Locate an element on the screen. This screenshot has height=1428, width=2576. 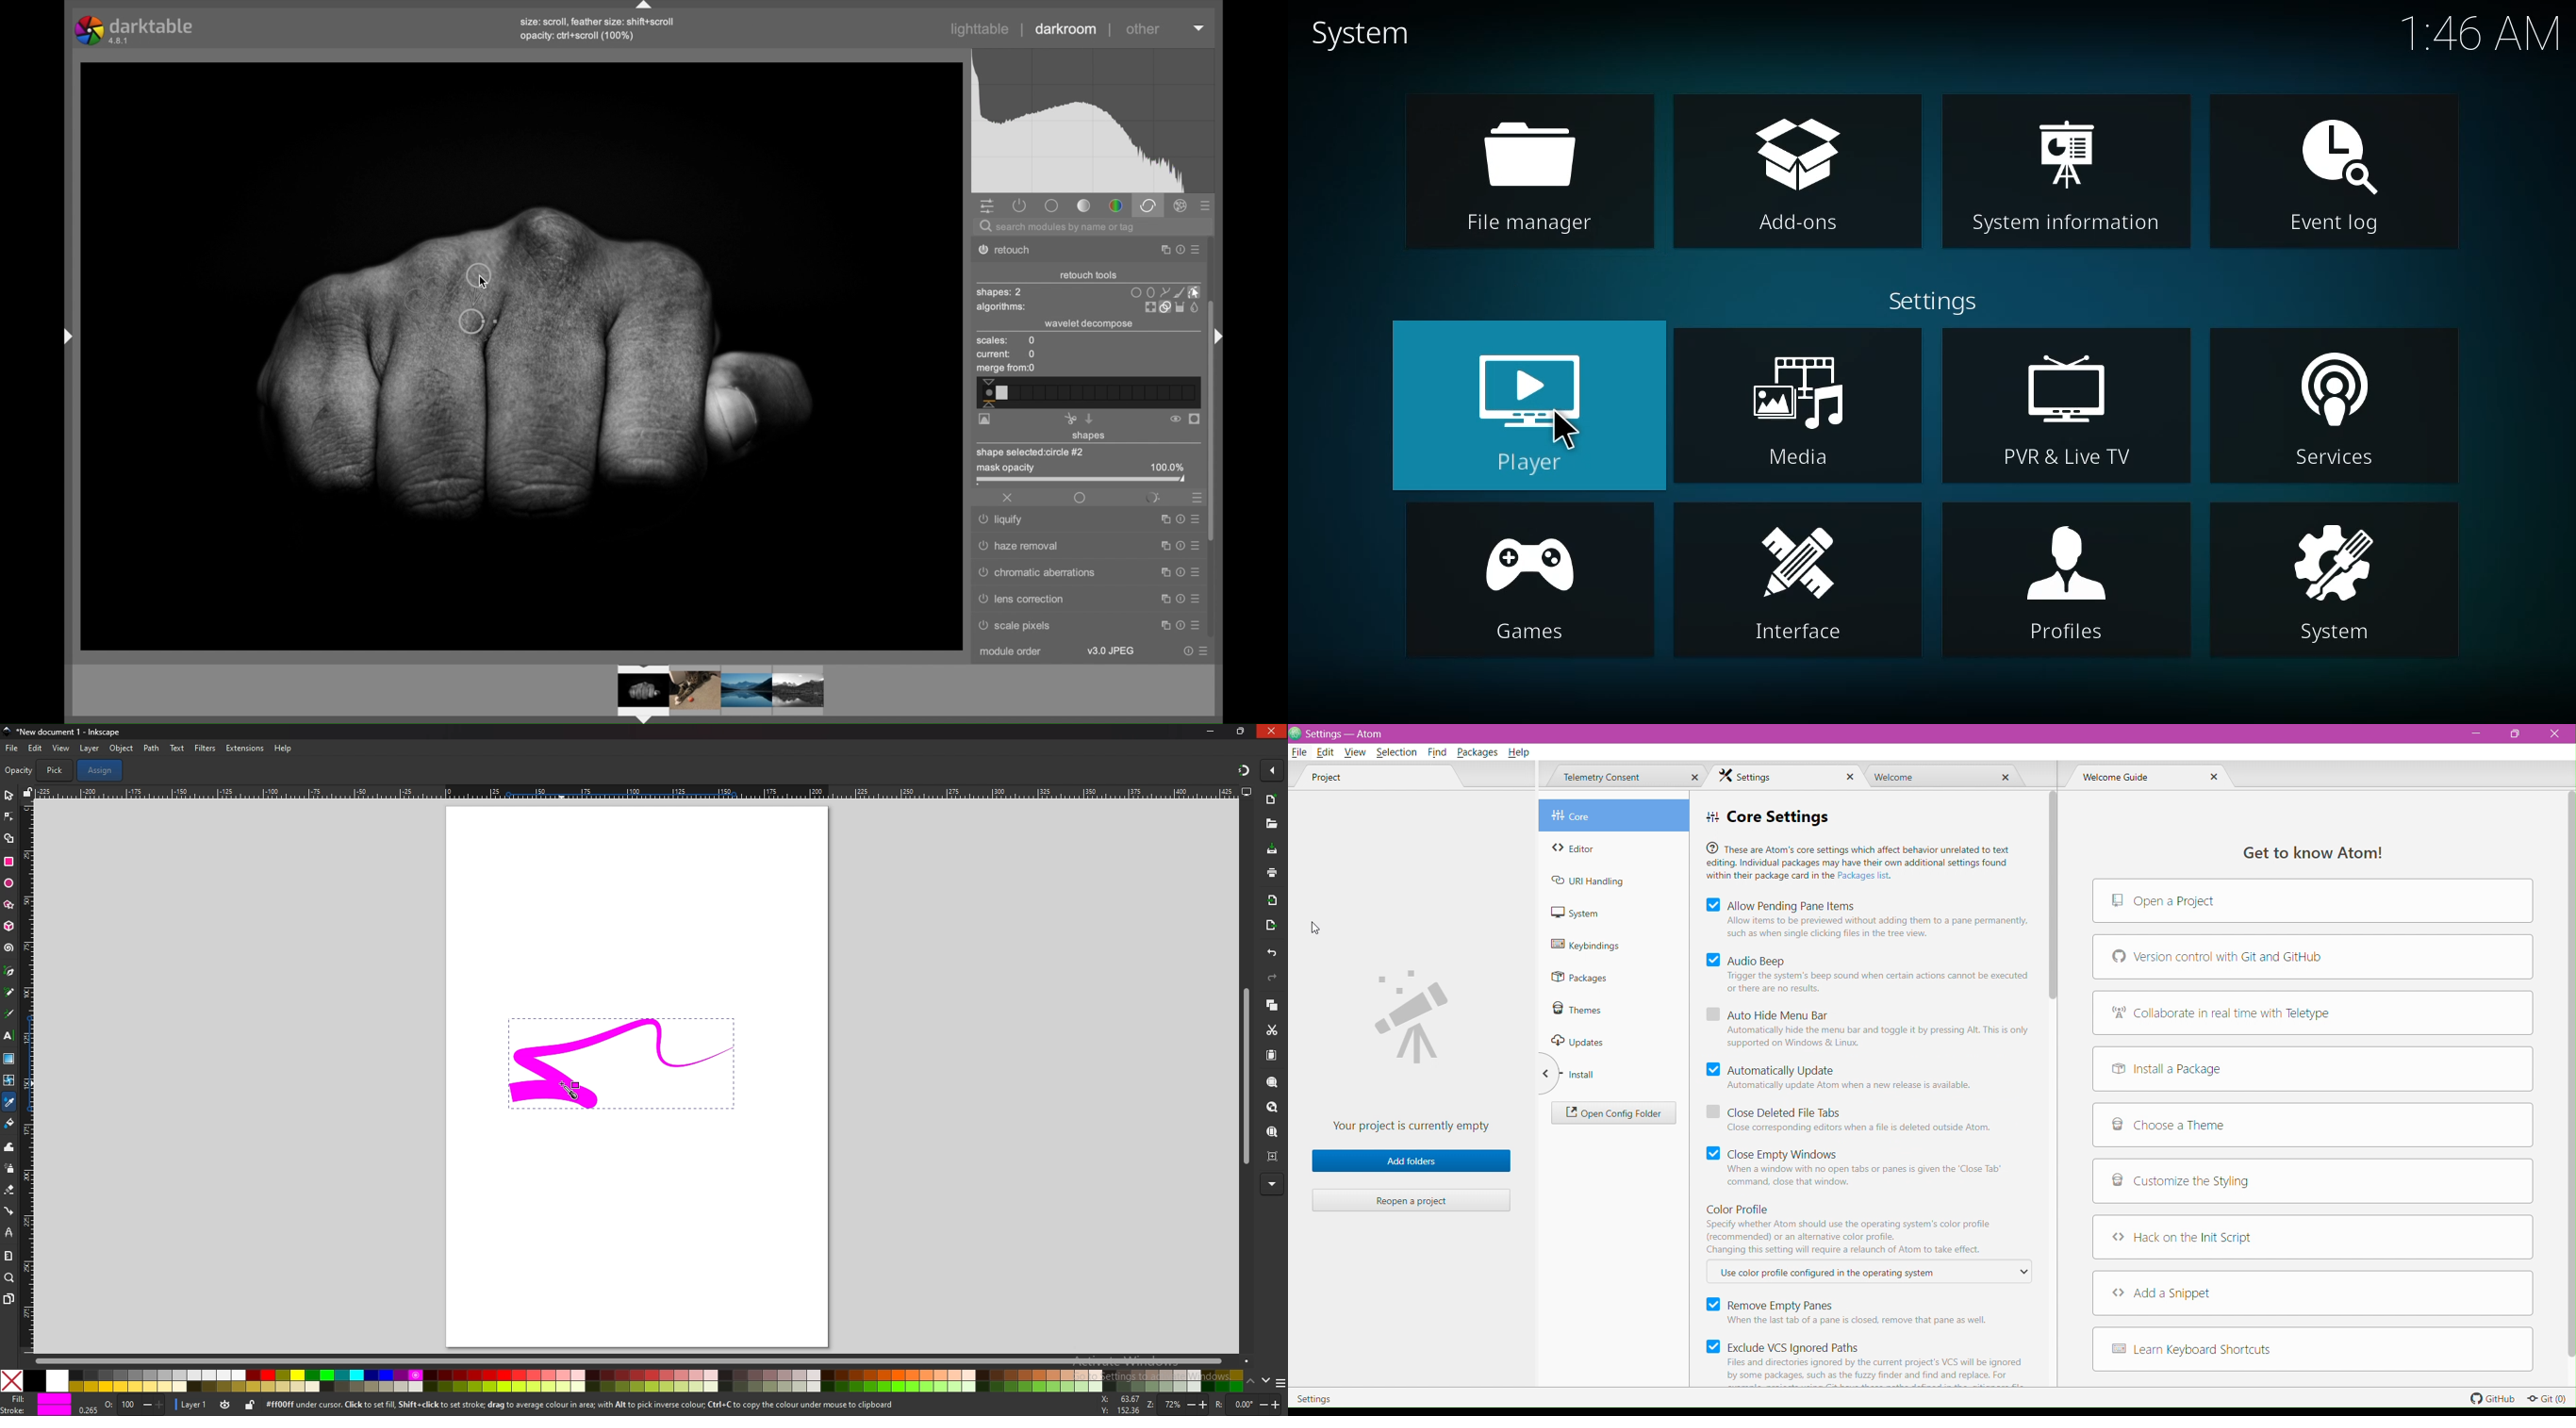
View is located at coordinates (1355, 754).